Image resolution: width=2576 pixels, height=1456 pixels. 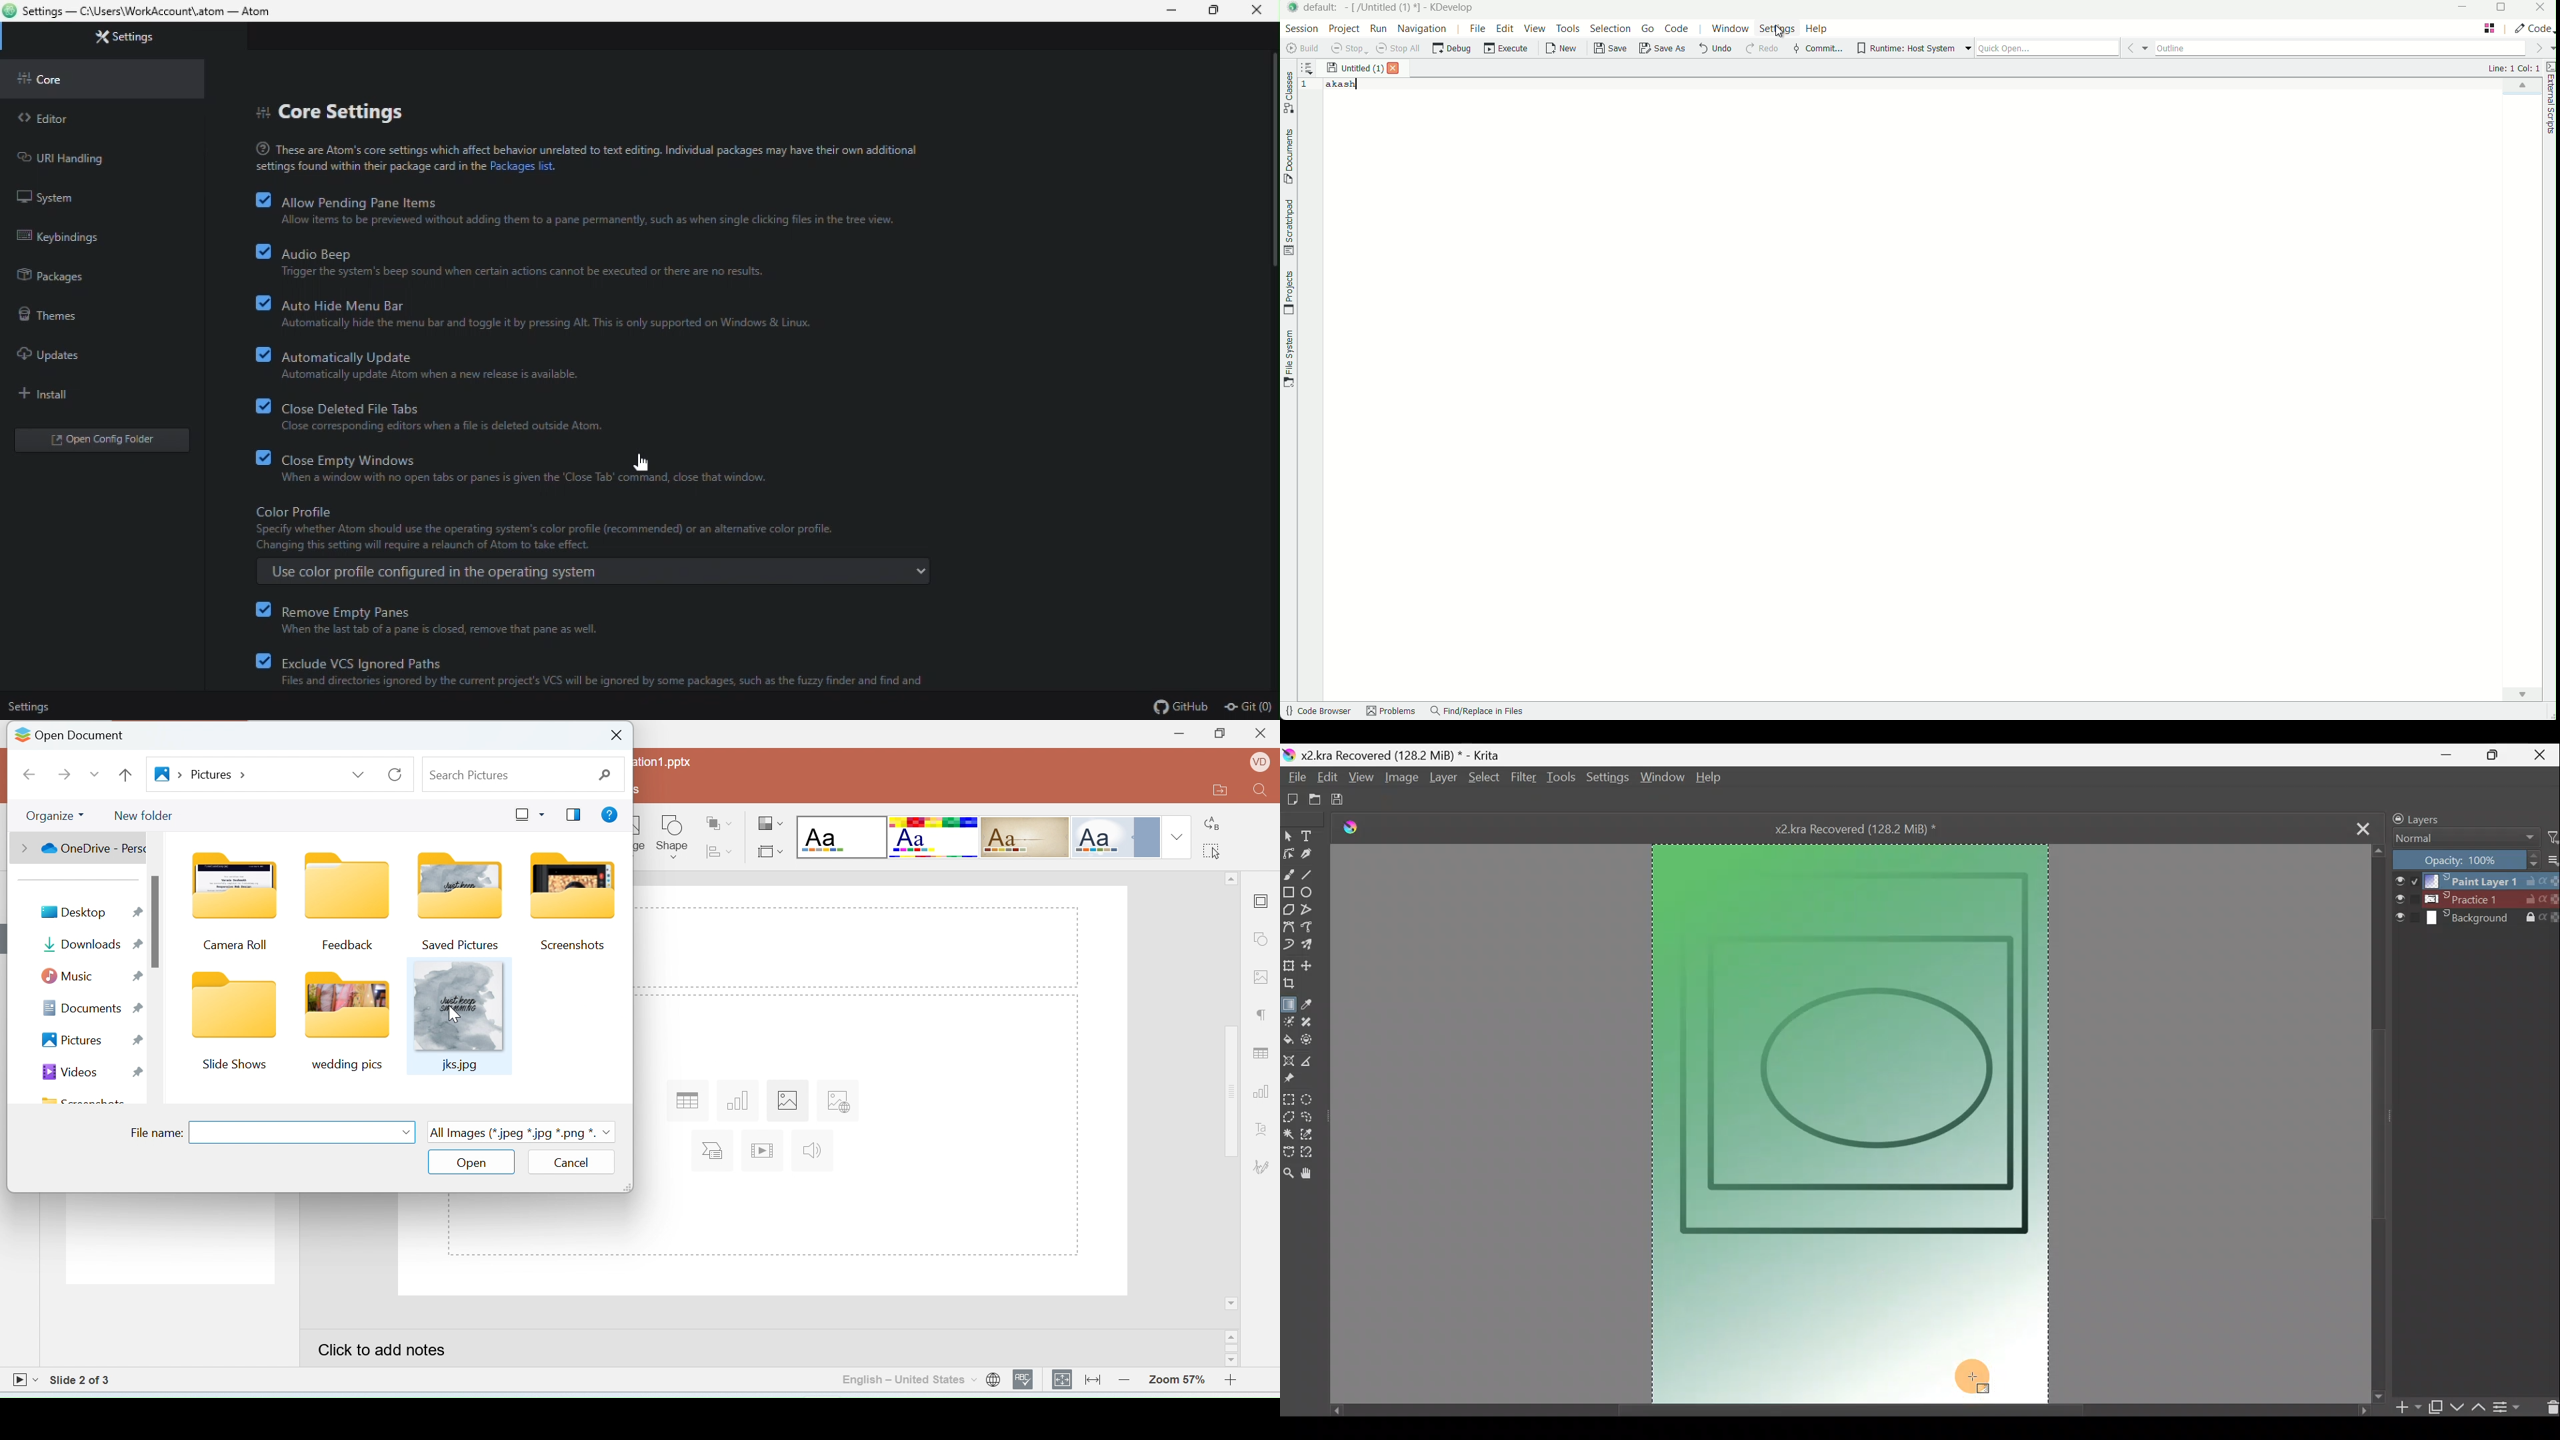 What do you see at coordinates (255, 304) in the screenshot?
I see `checkbox ` at bounding box center [255, 304].